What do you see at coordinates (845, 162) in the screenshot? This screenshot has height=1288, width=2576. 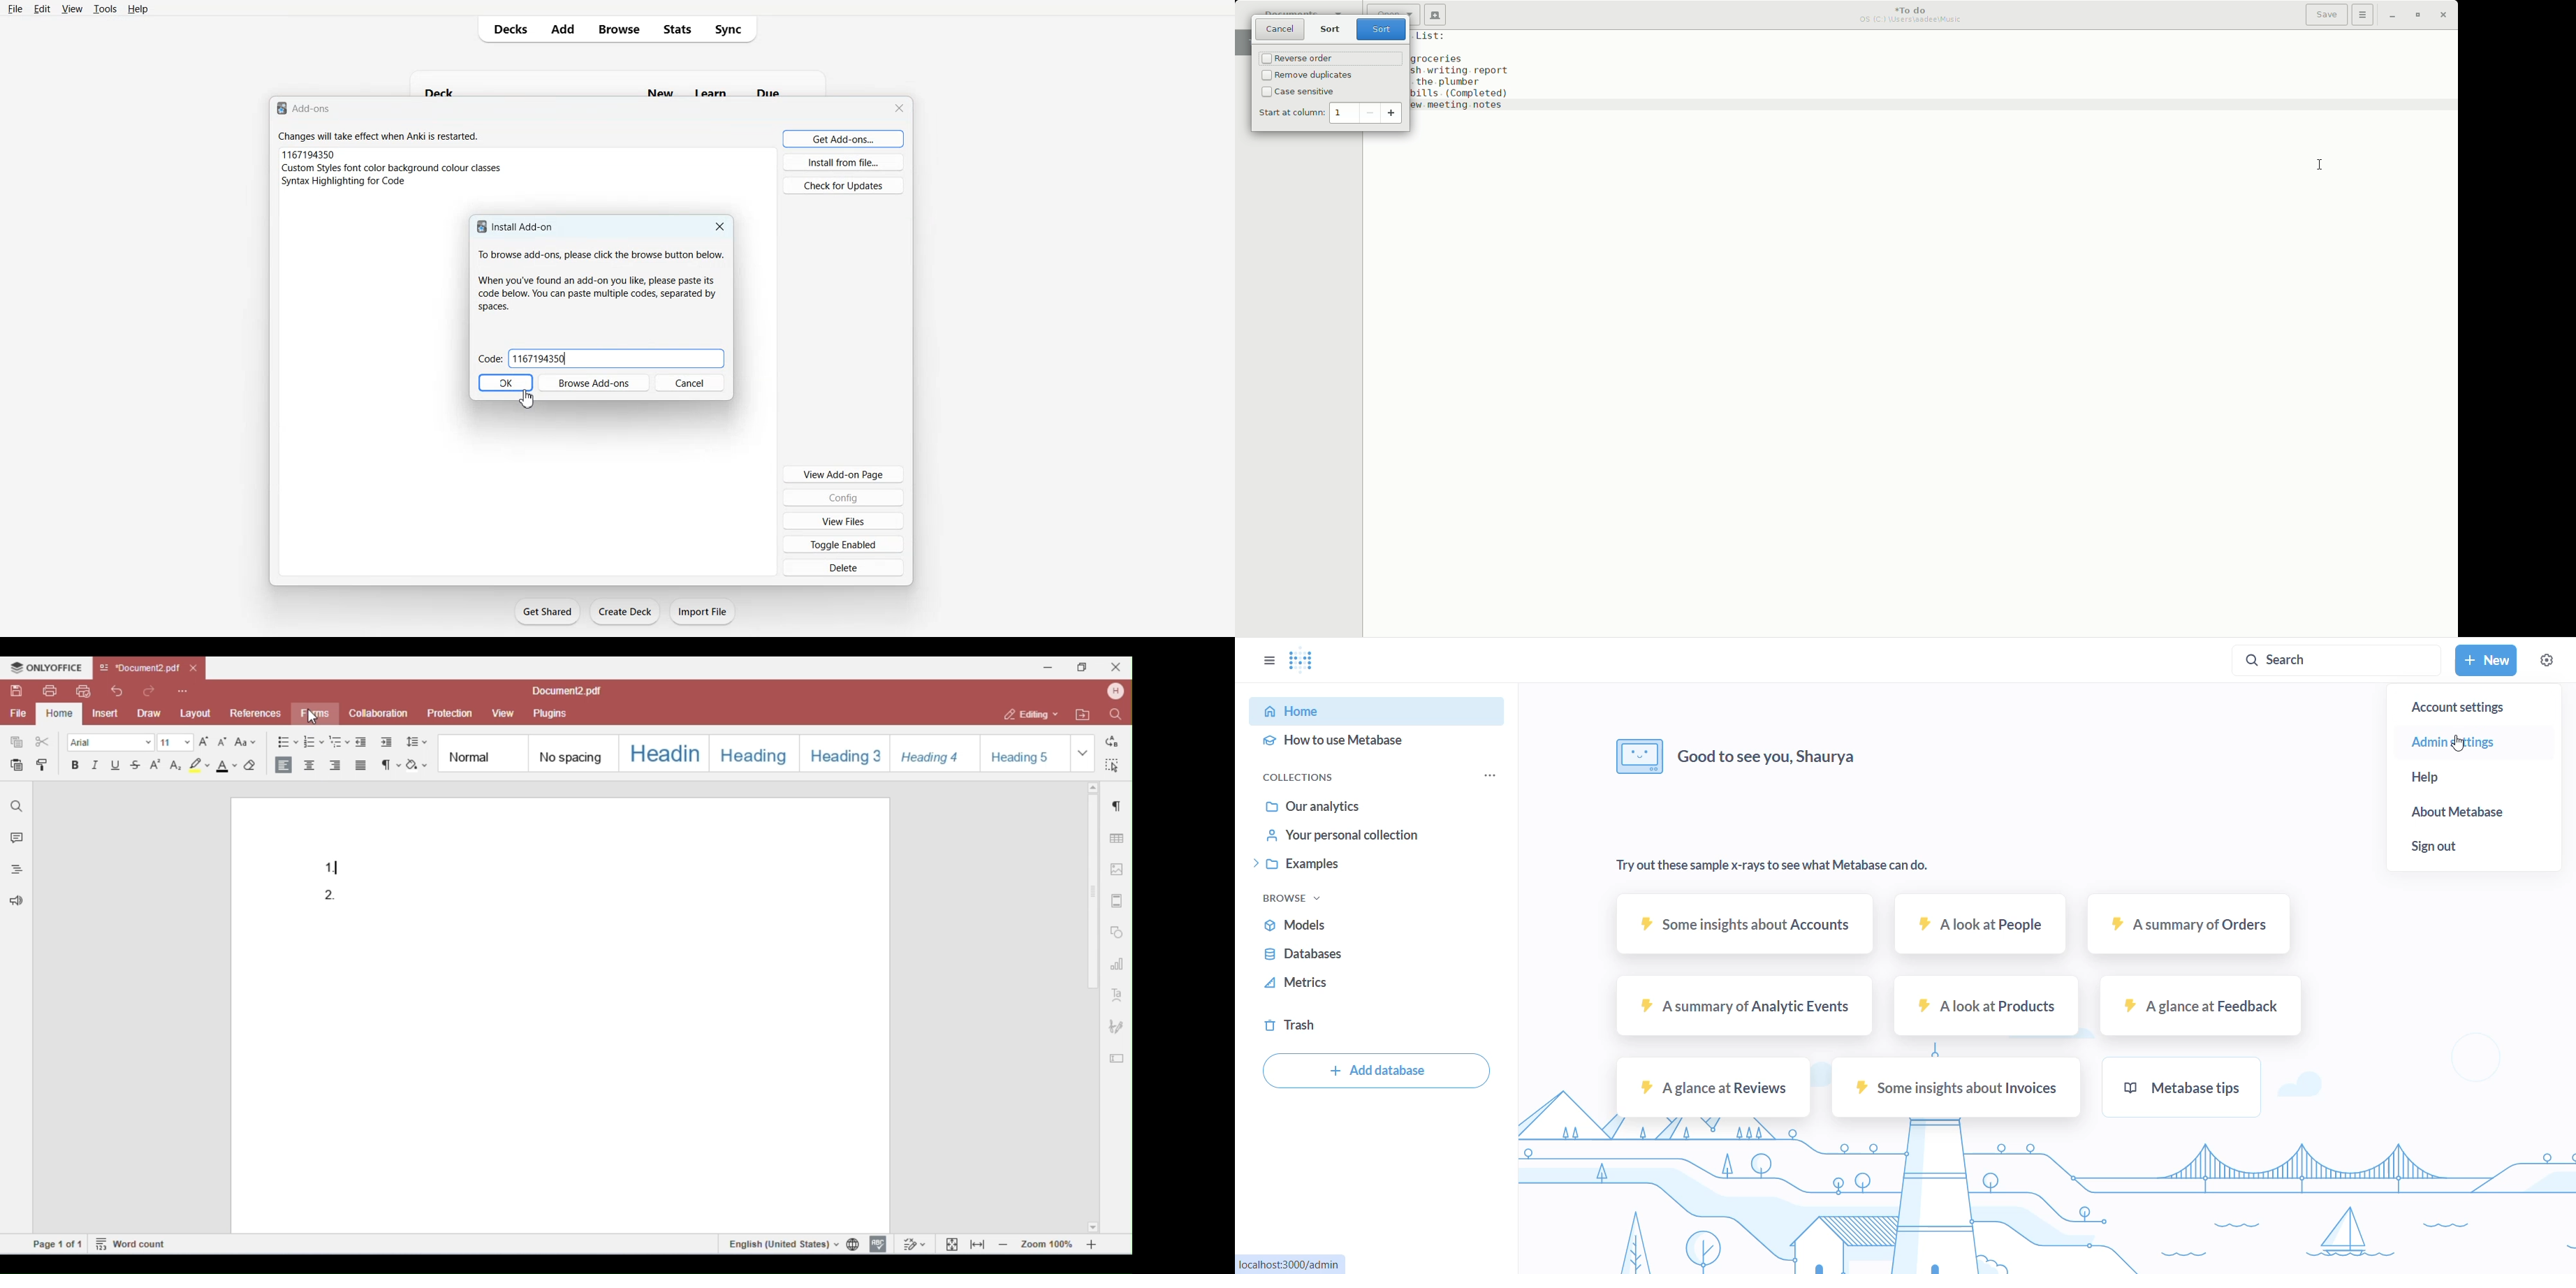 I see `Install from file` at bounding box center [845, 162].